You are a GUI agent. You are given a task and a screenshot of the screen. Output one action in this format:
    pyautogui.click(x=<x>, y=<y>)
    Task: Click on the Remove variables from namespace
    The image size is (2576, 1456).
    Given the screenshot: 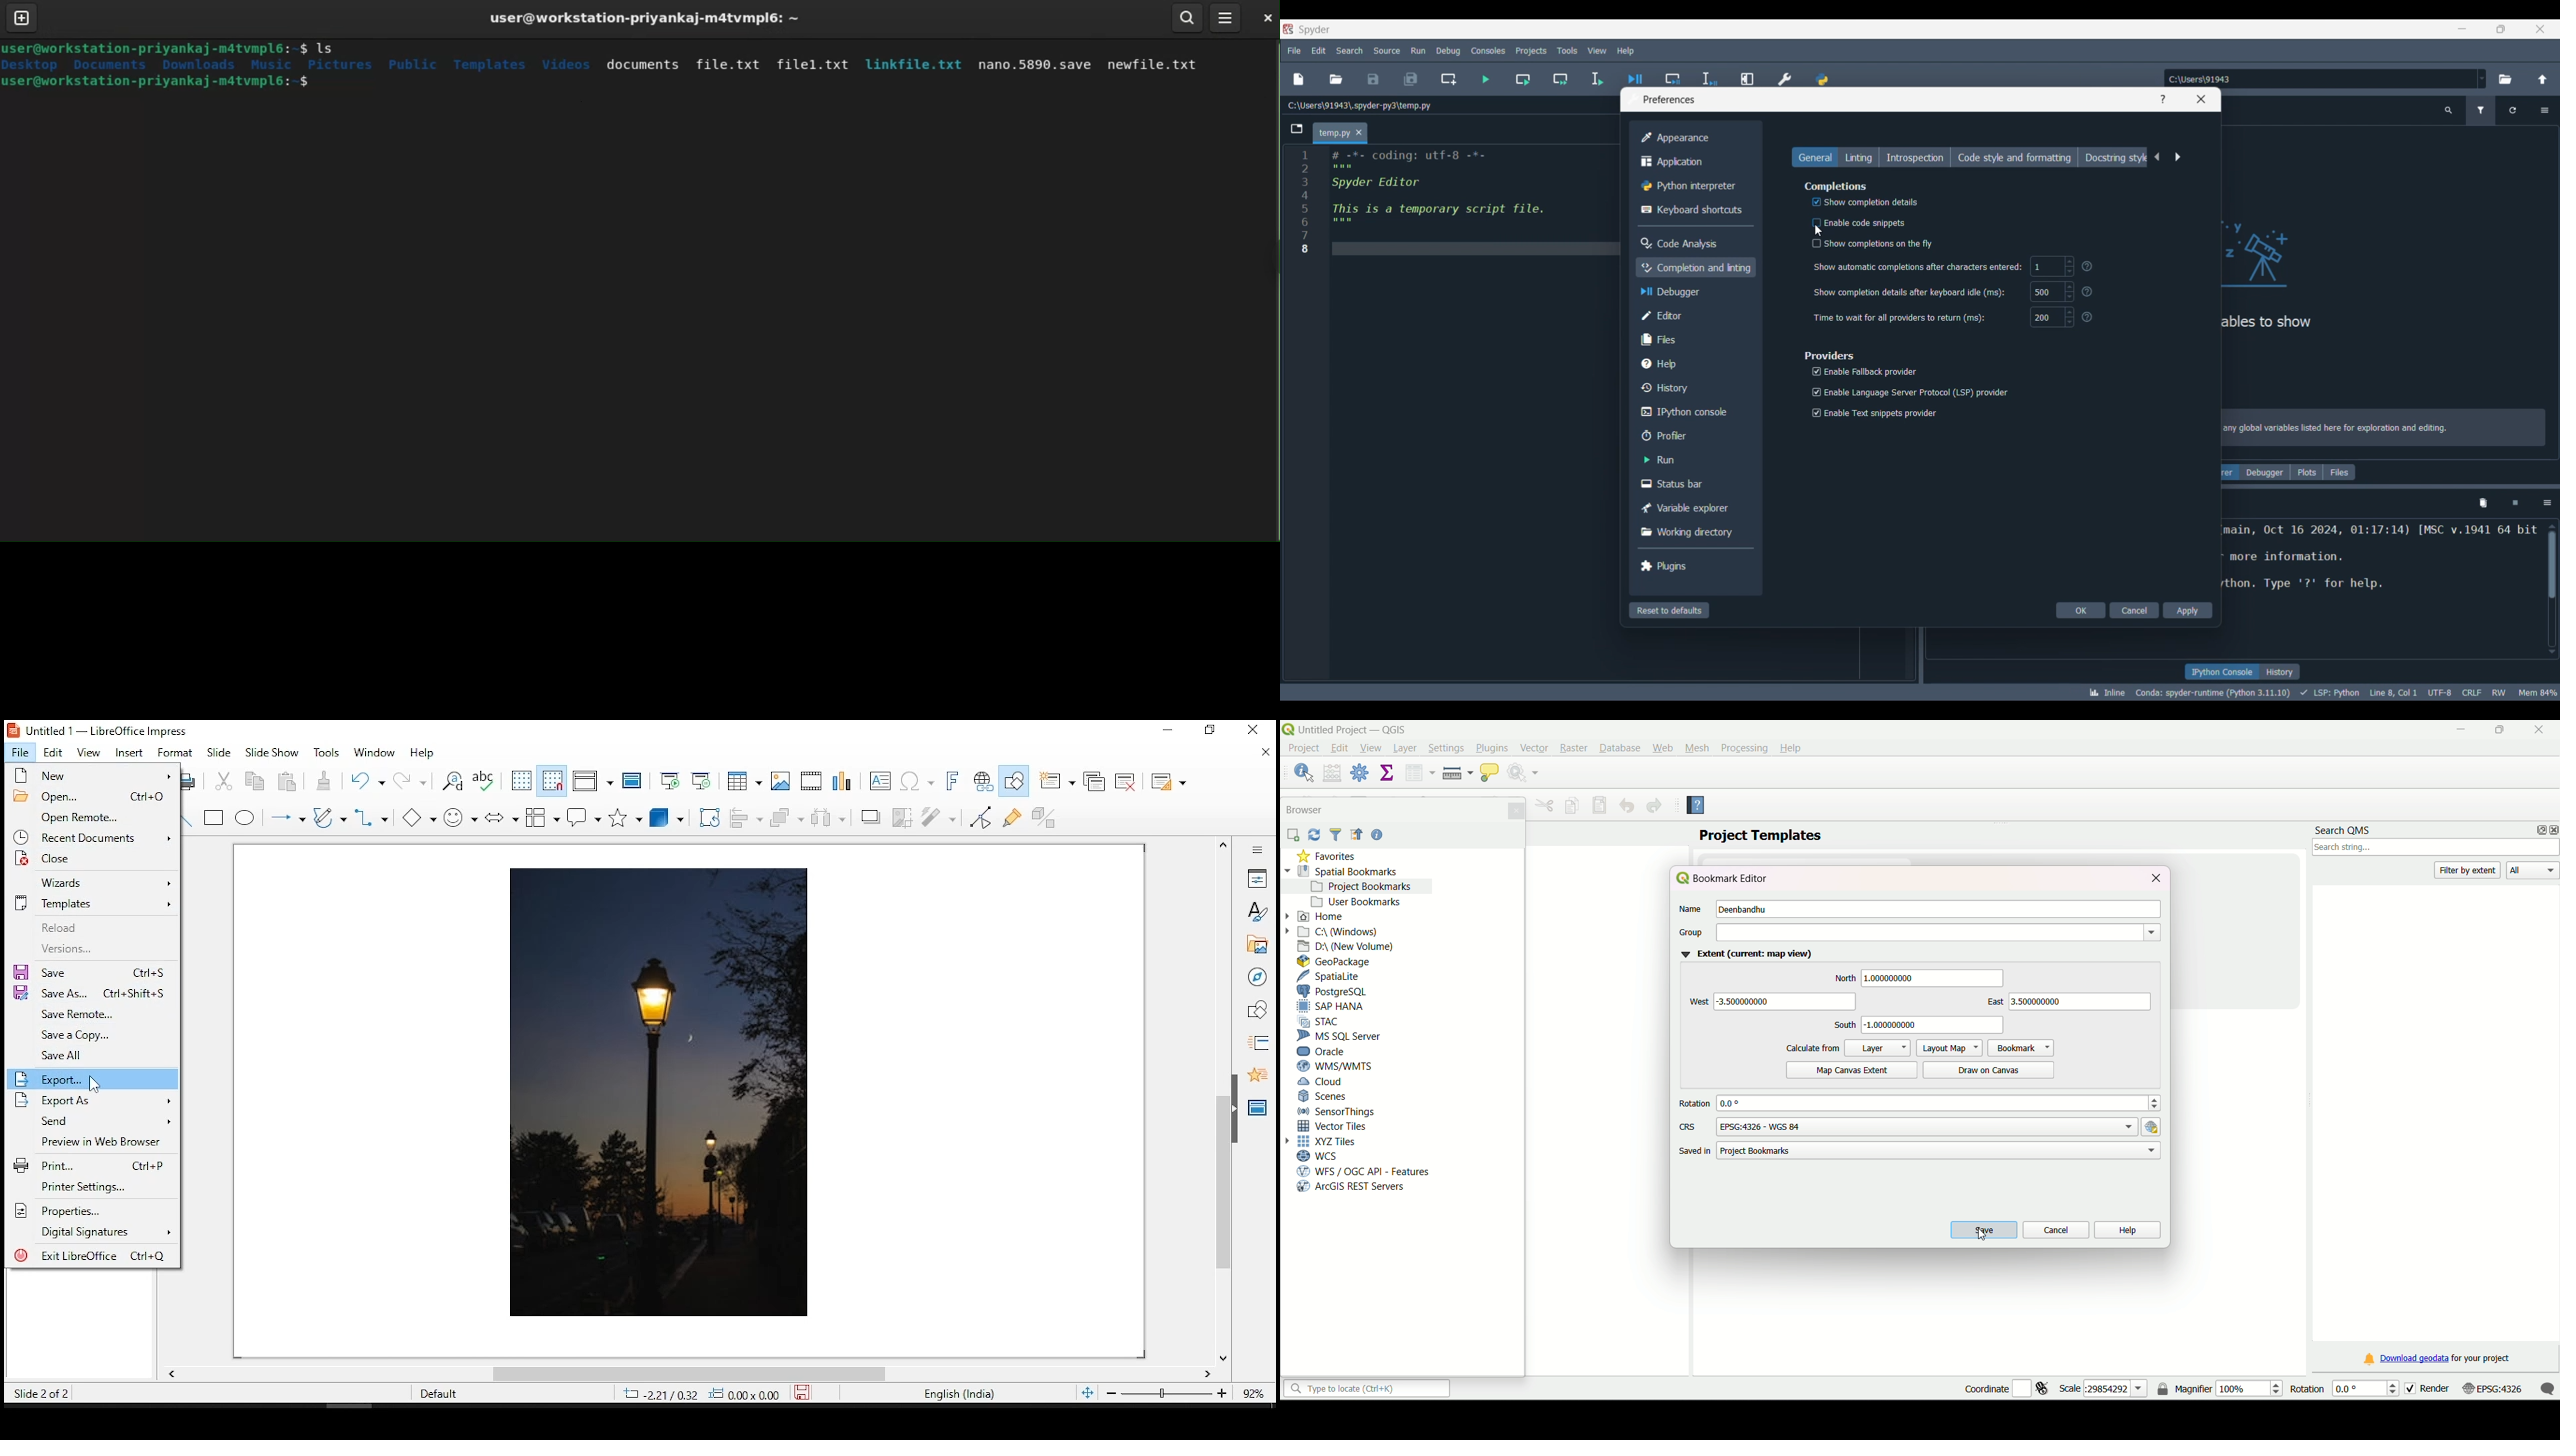 What is the action you would take?
    pyautogui.click(x=2483, y=503)
    